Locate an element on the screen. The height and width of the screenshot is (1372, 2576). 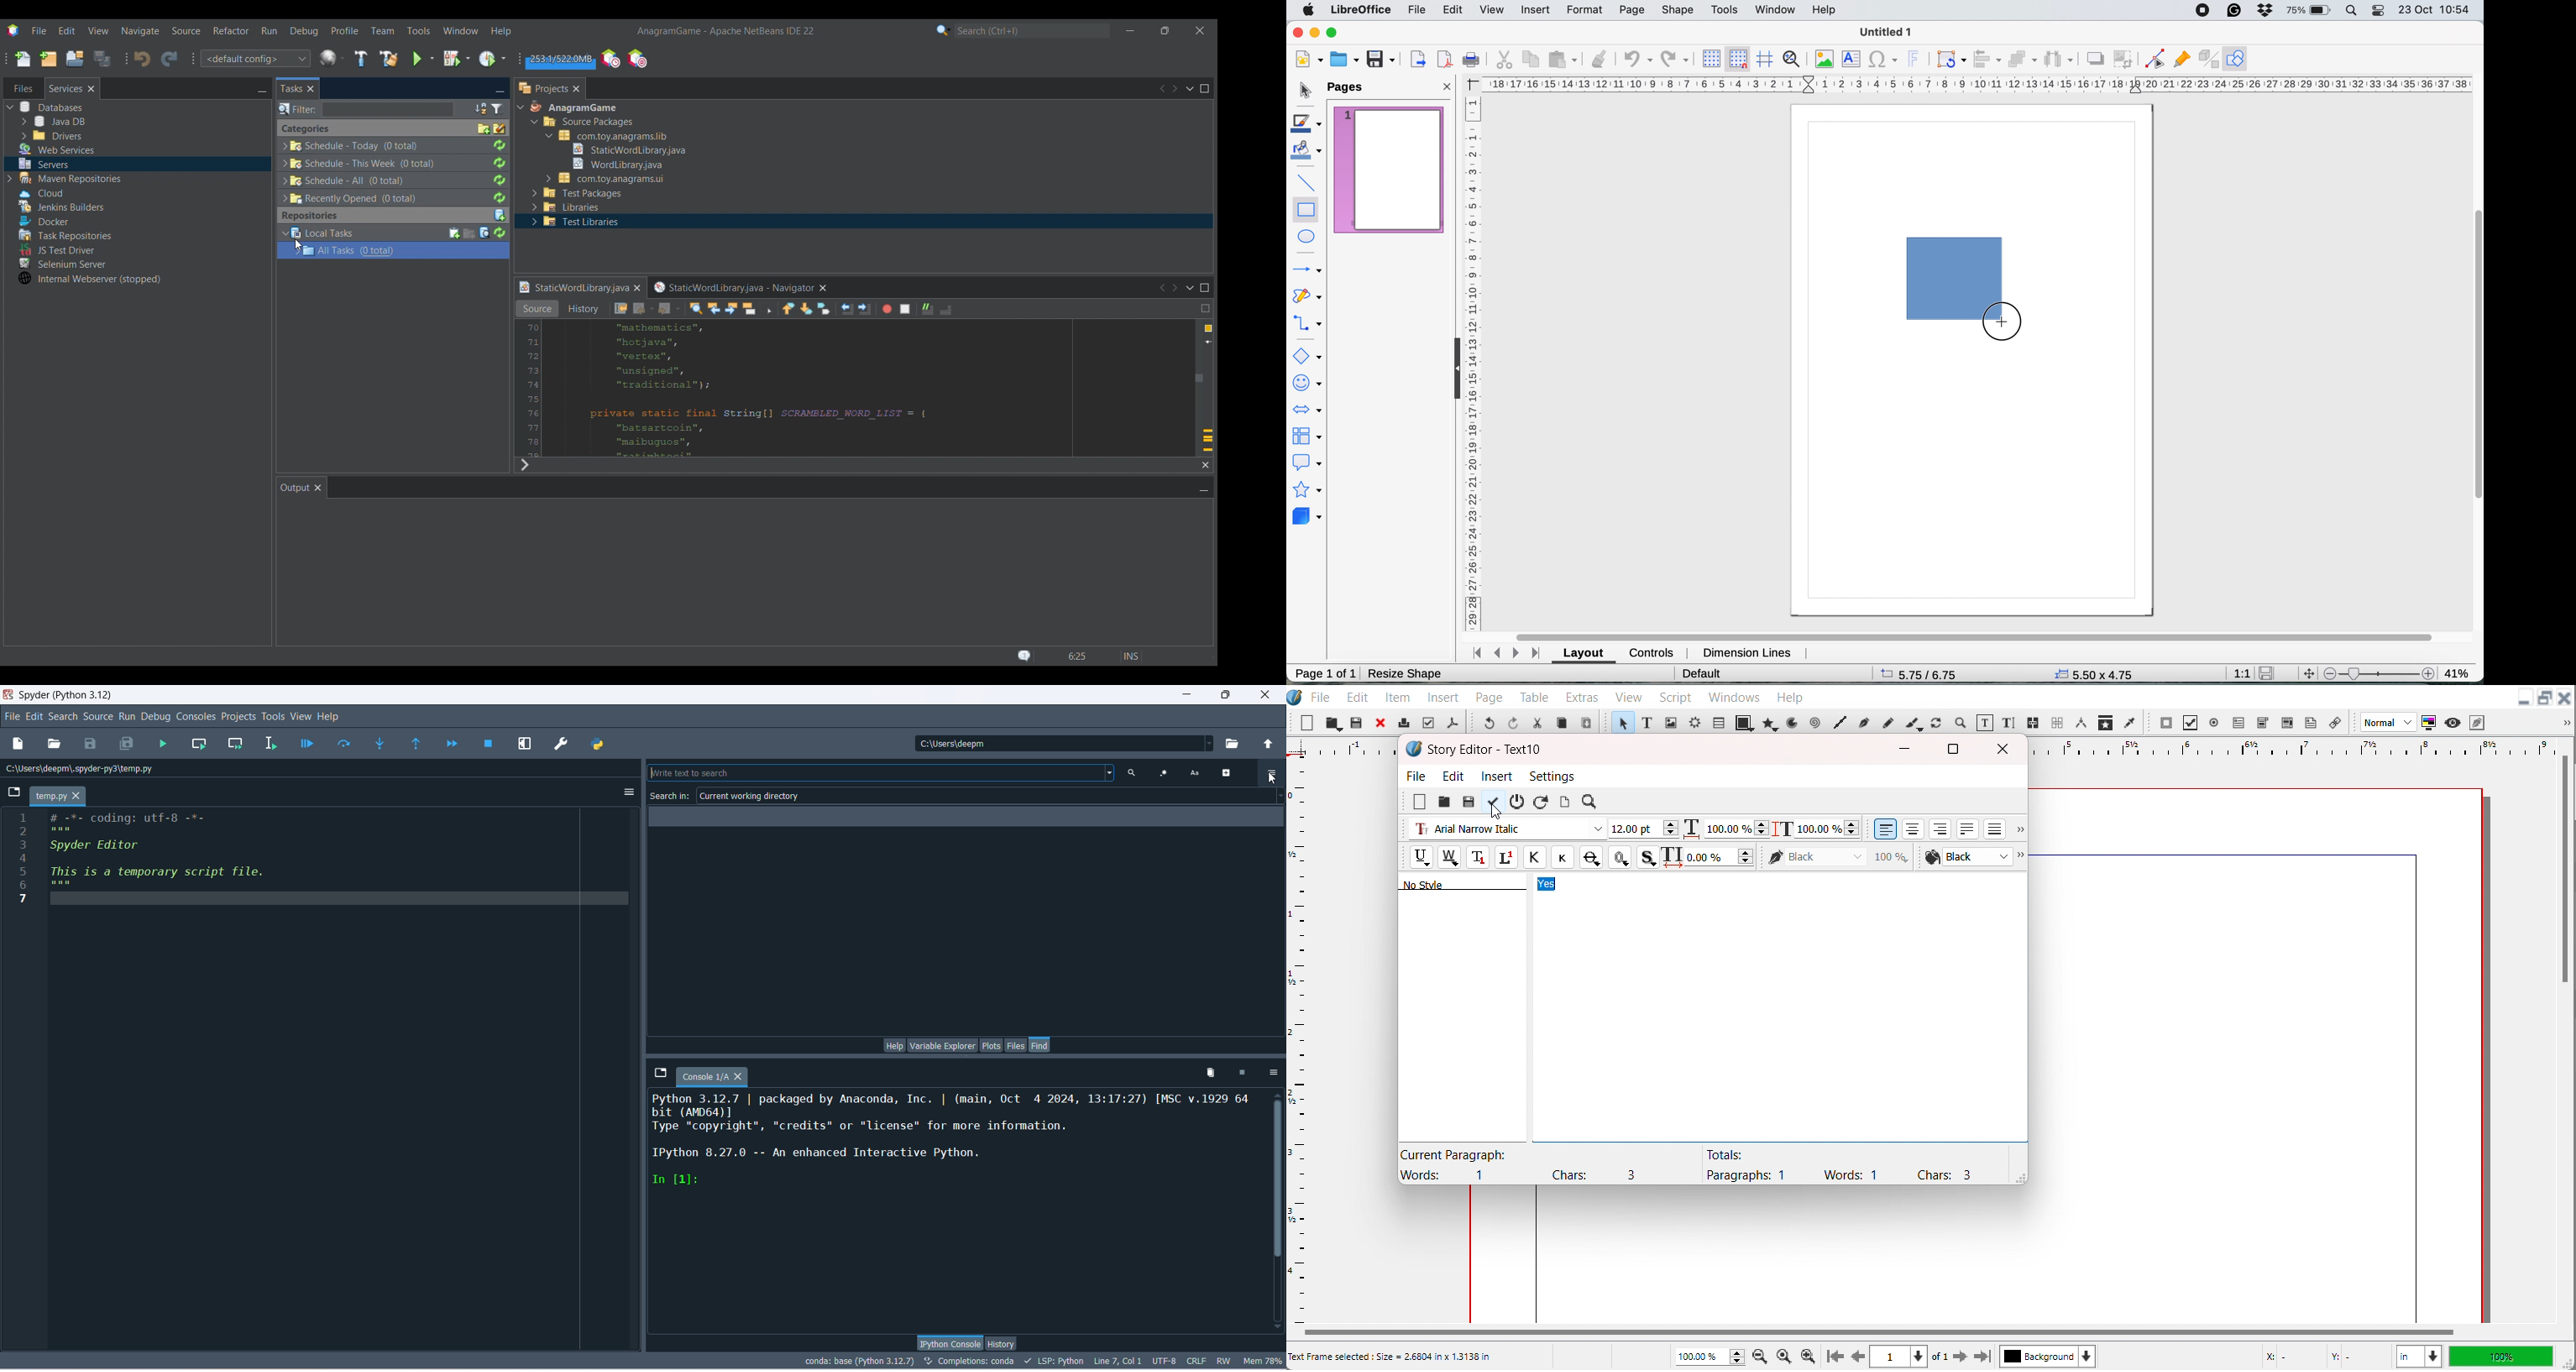
controls is located at coordinates (1652, 653).